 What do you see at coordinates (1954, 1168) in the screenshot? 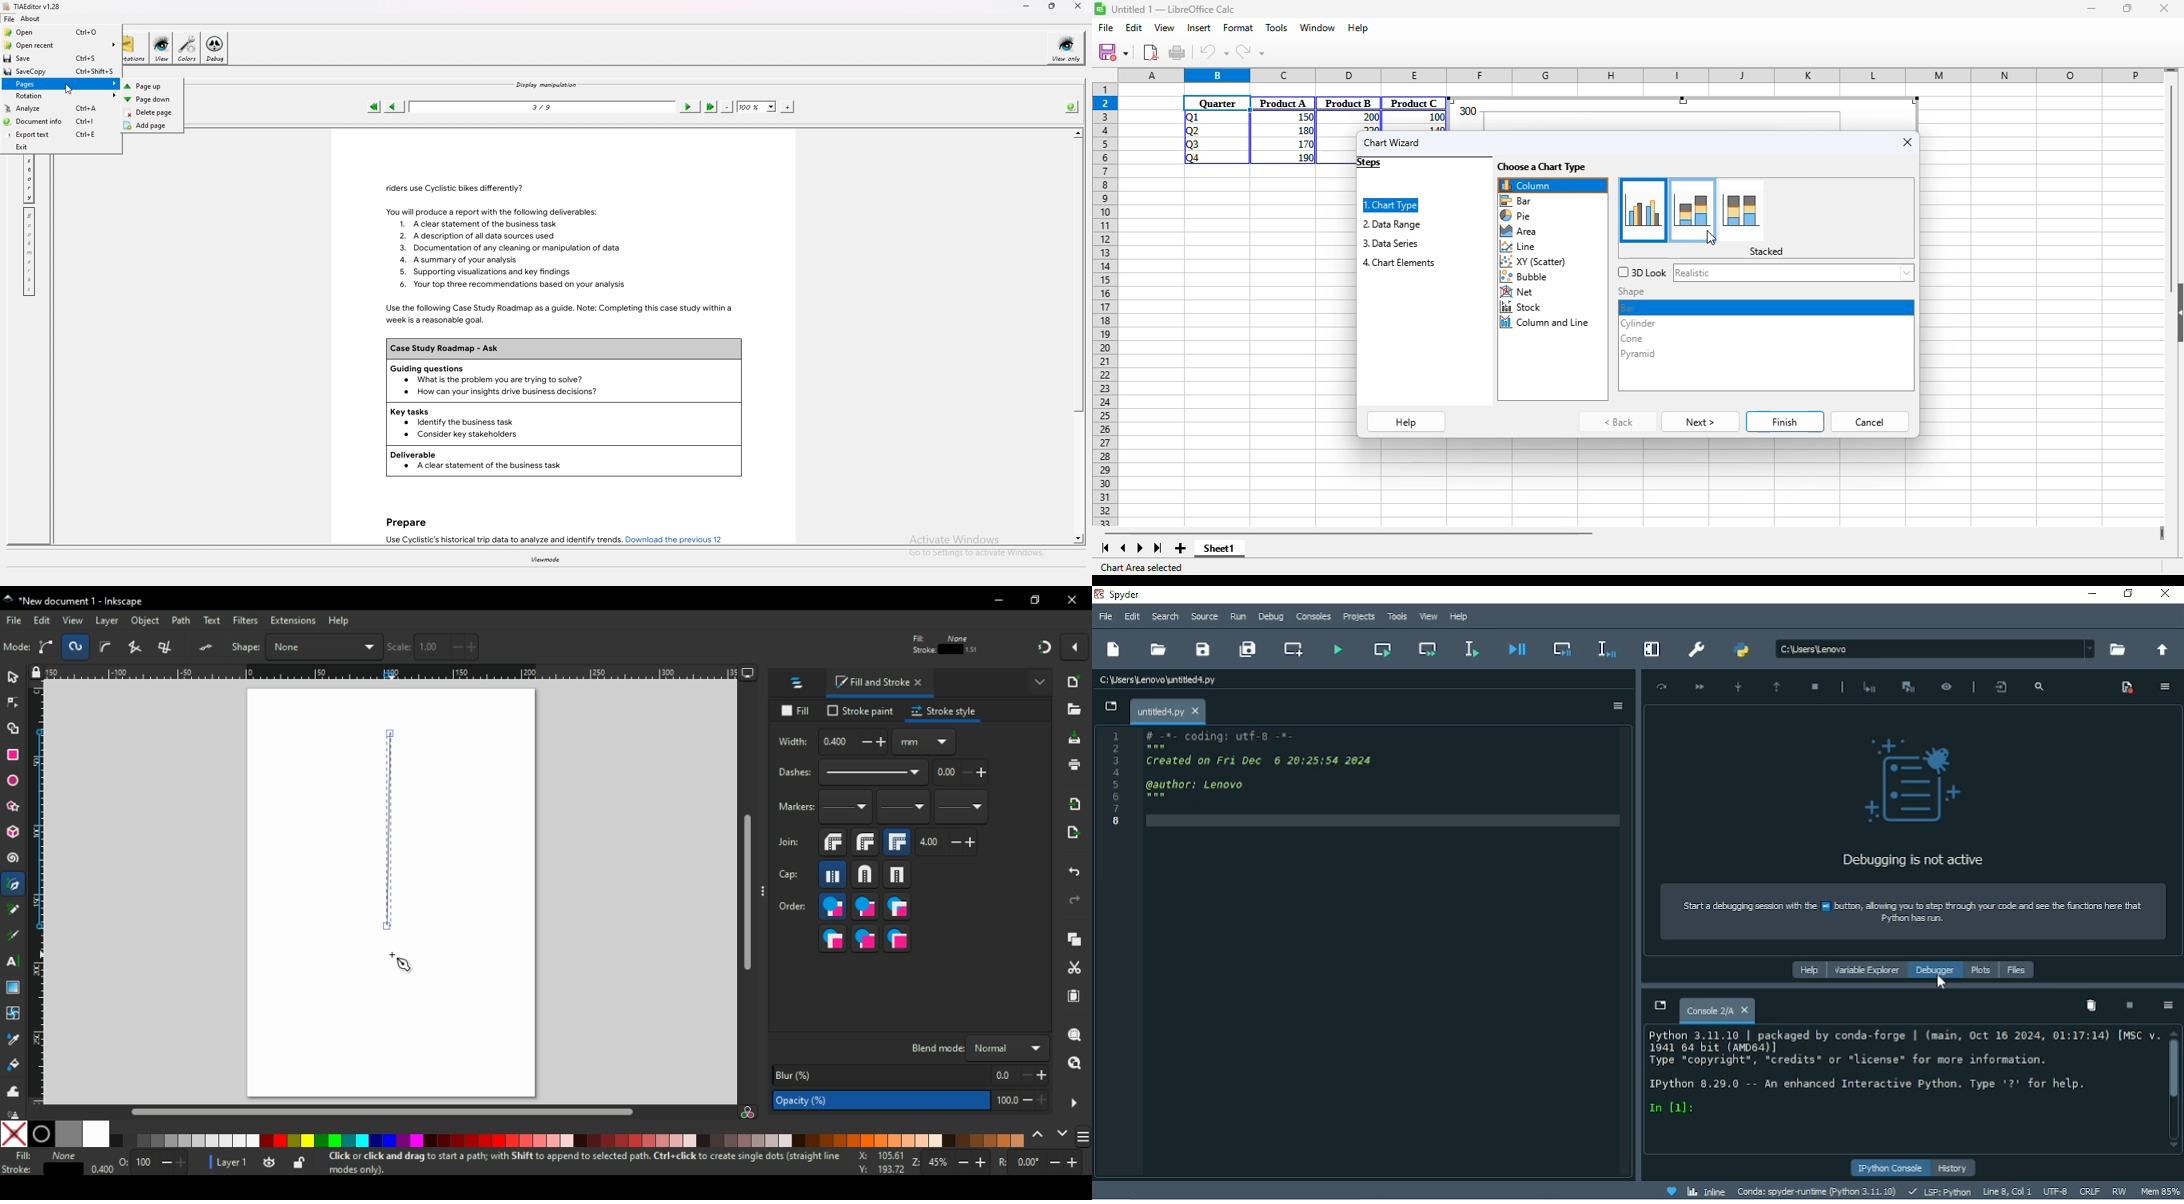
I see `History` at bounding box center [1954, 1168].